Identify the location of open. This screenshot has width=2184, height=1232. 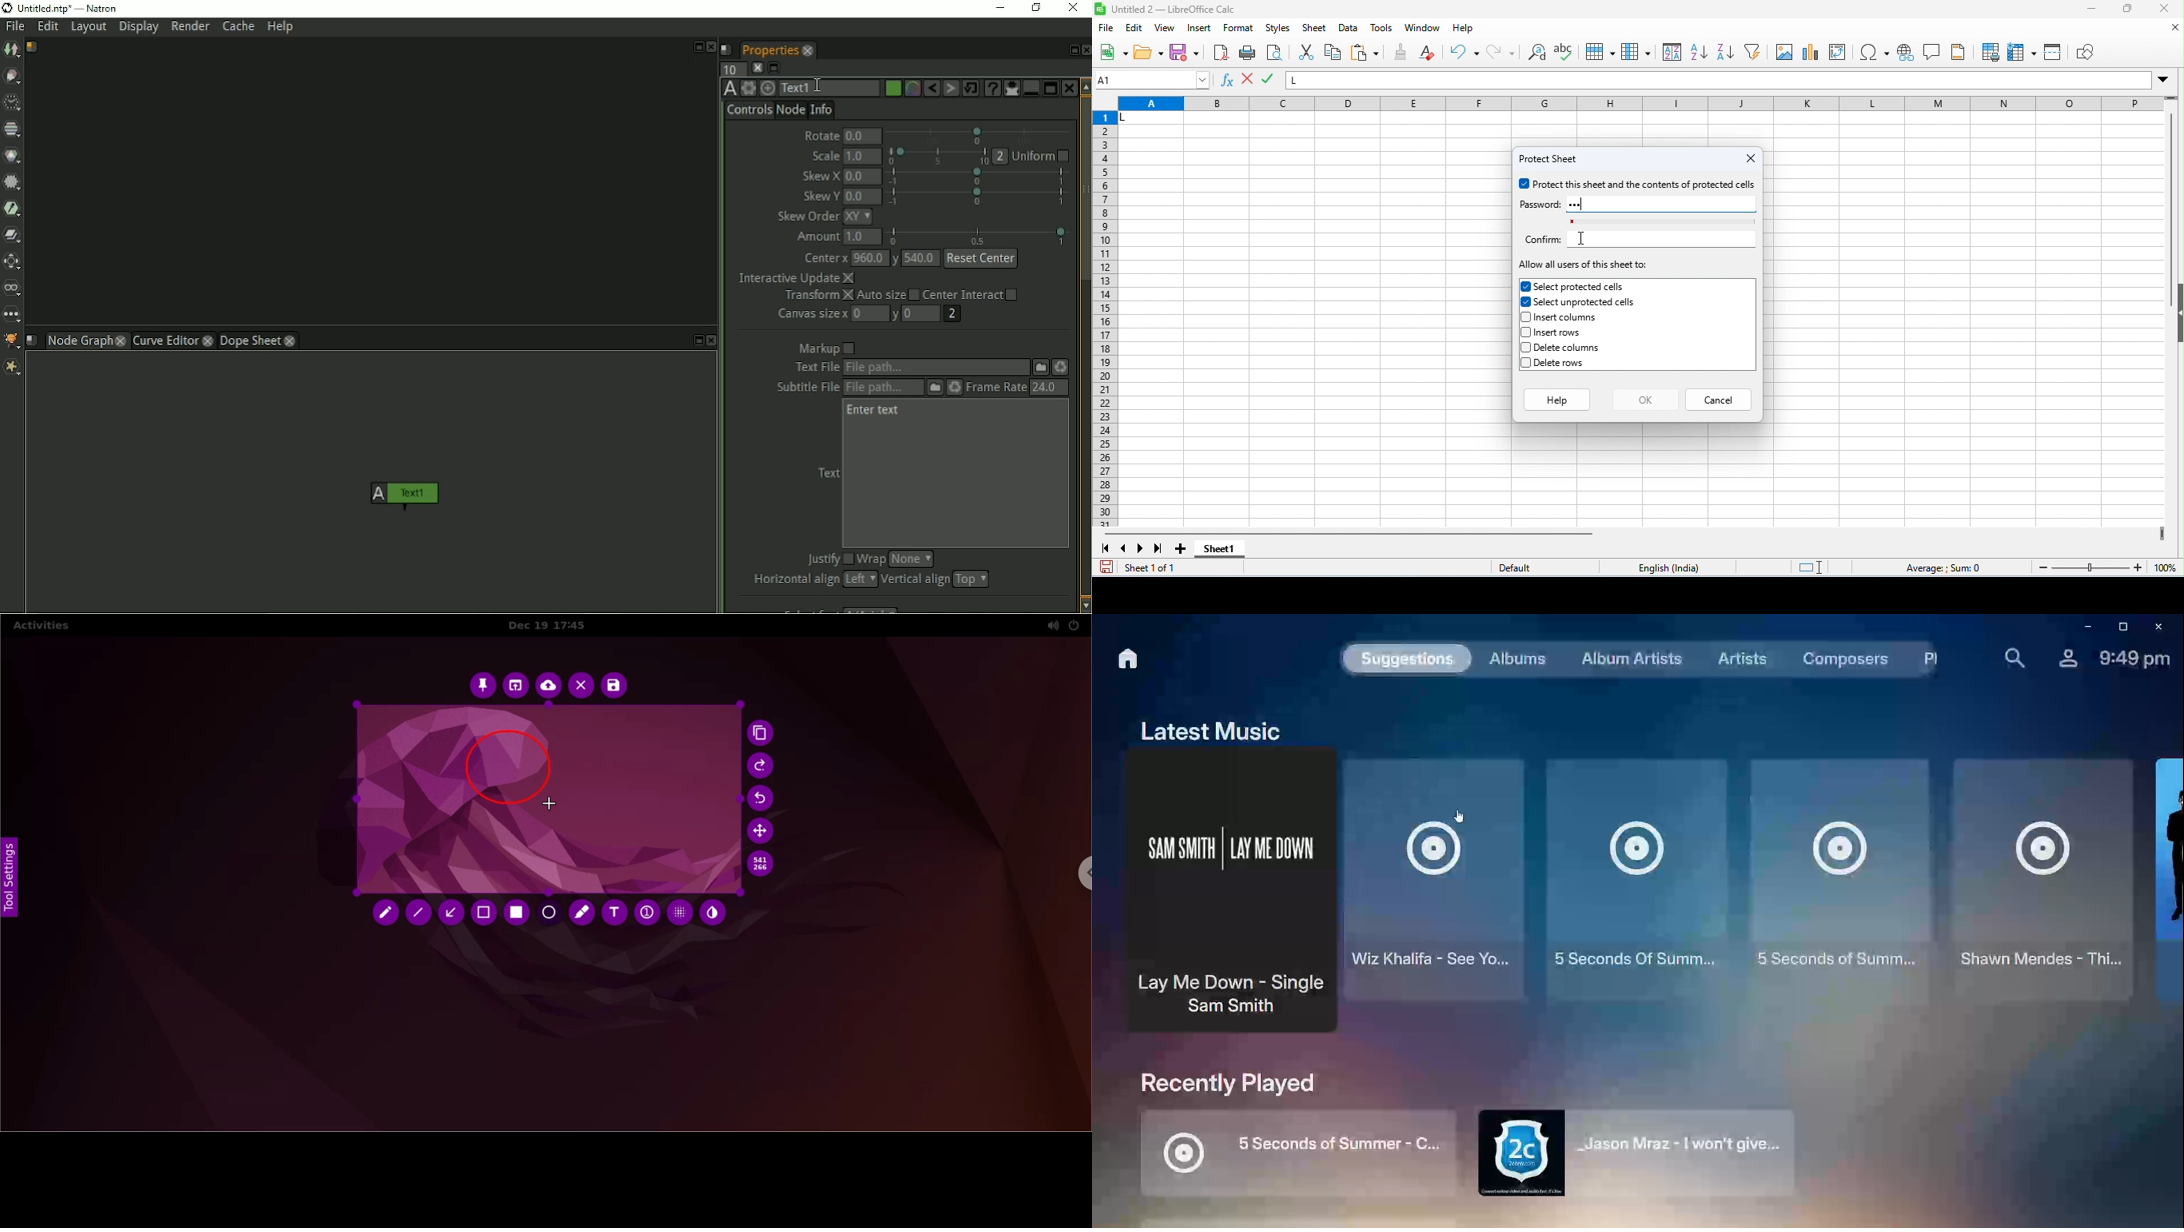
(1149, 53).